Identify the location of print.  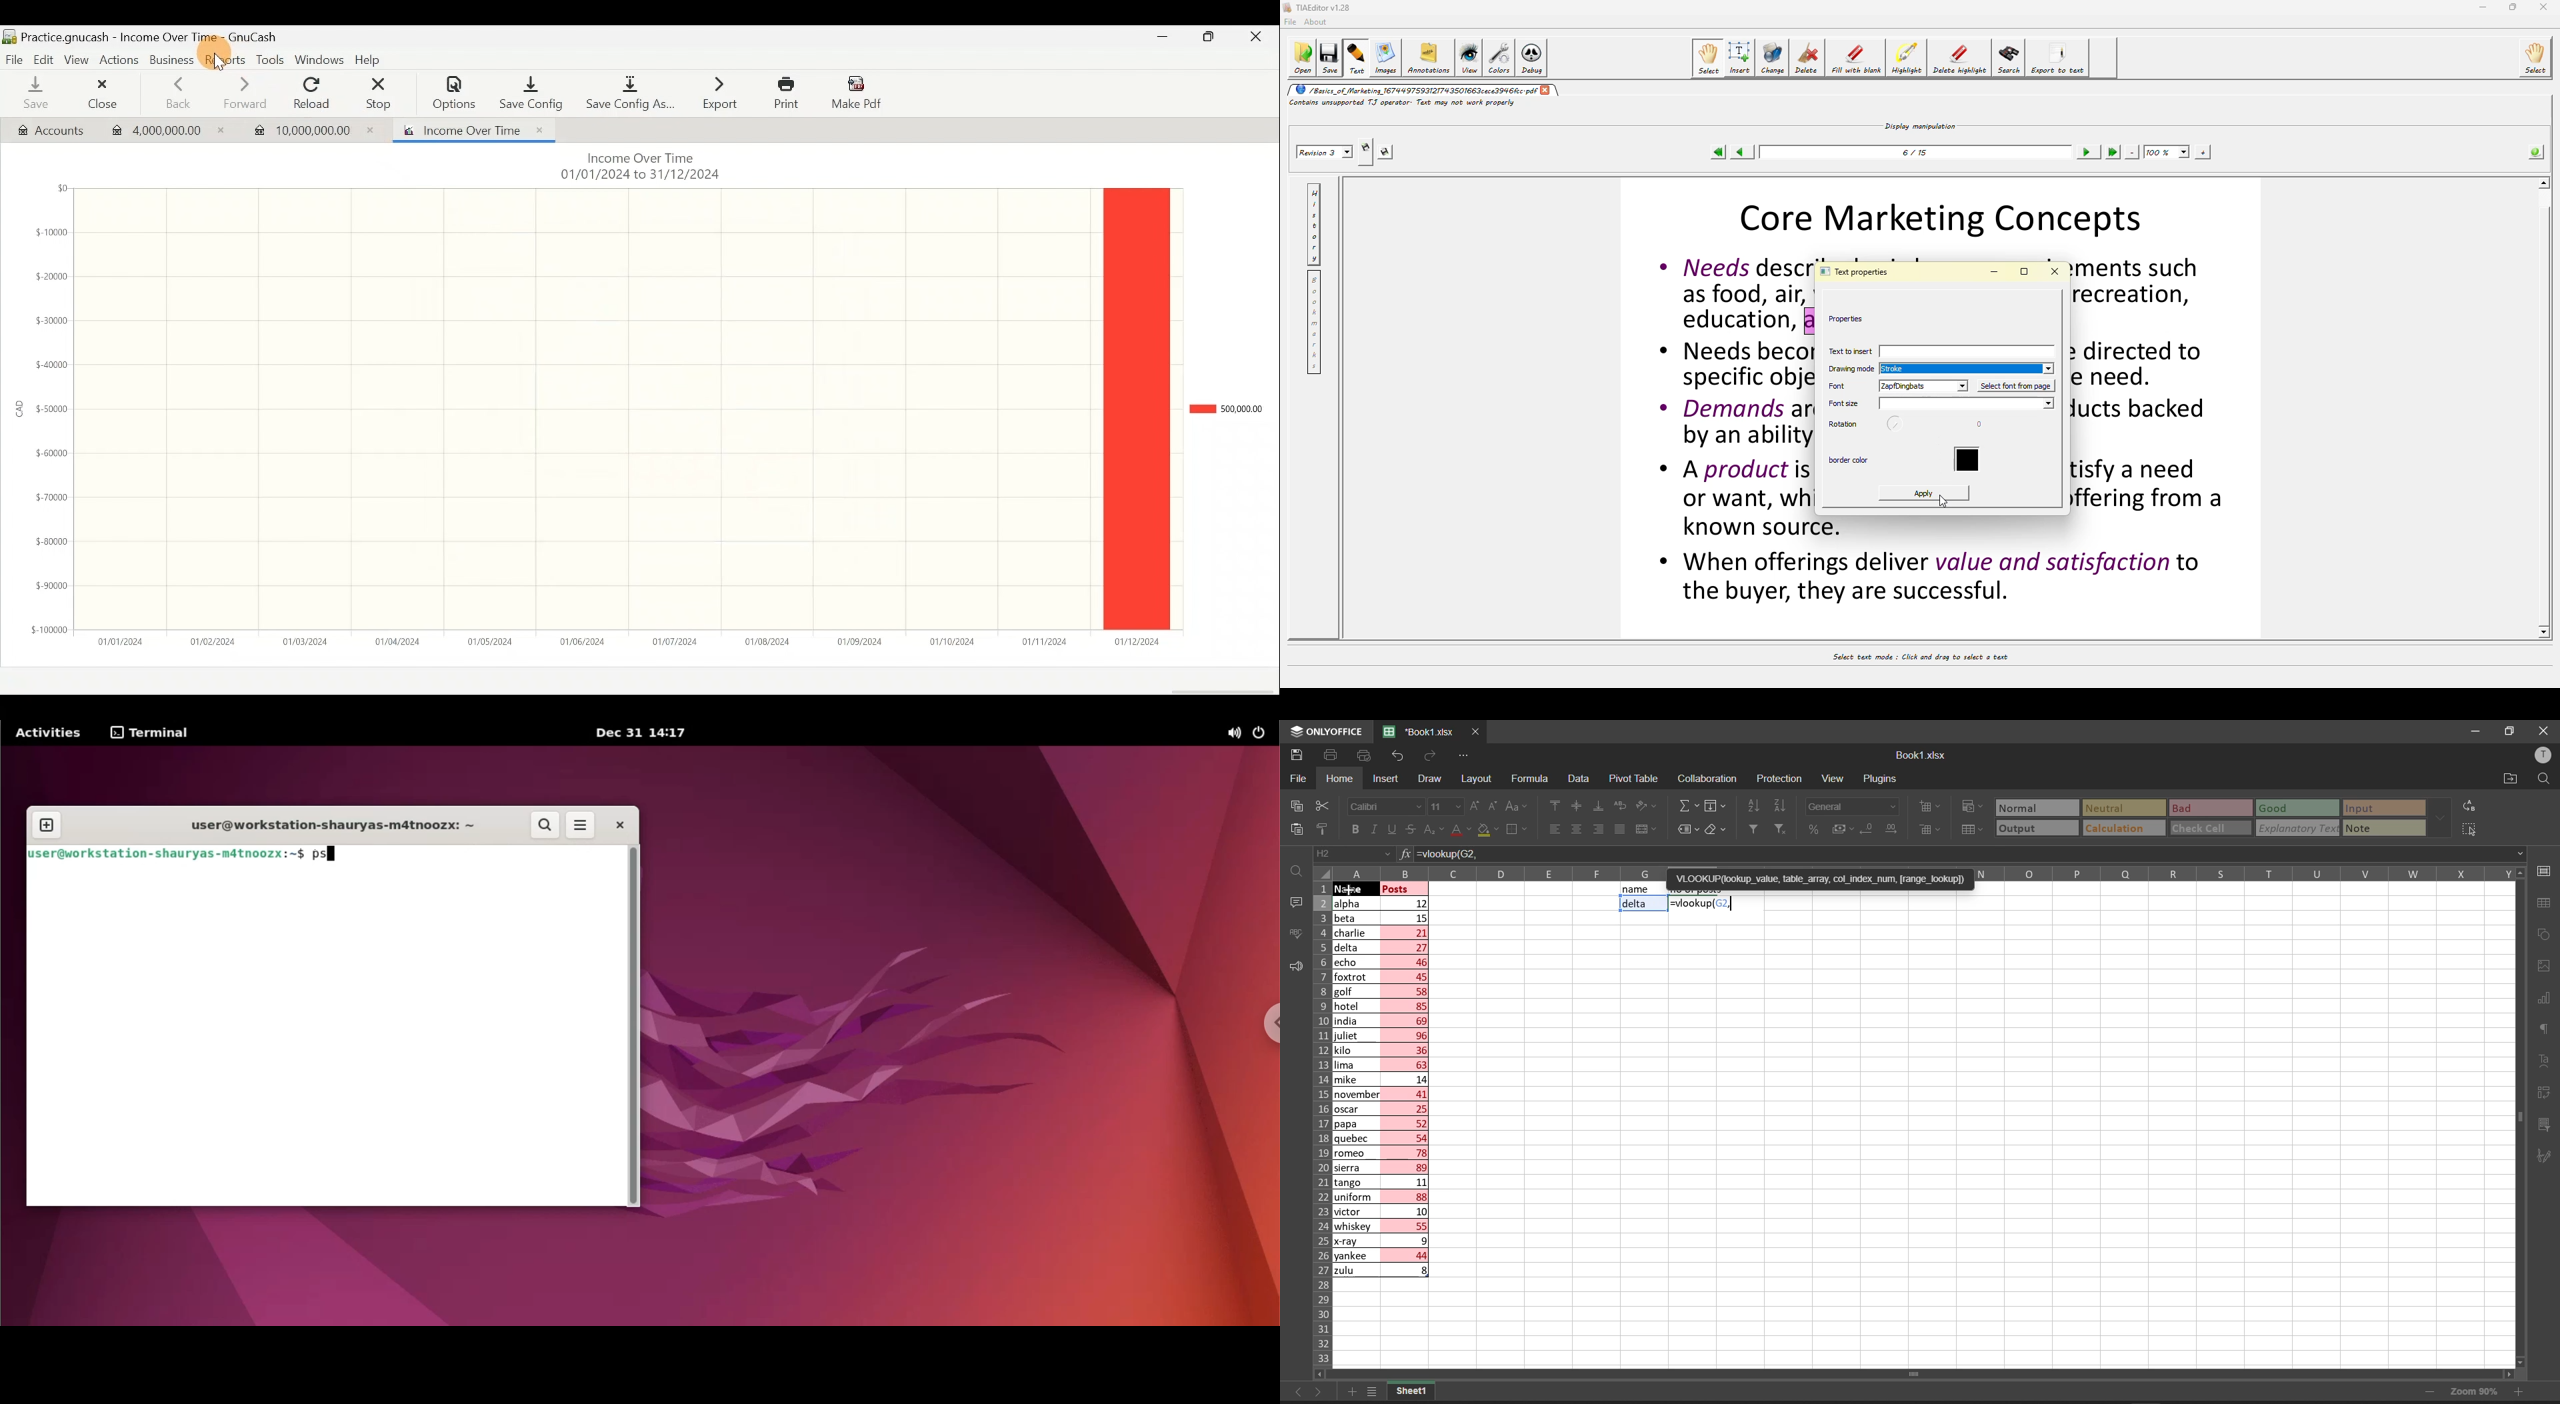
(1331, 756).